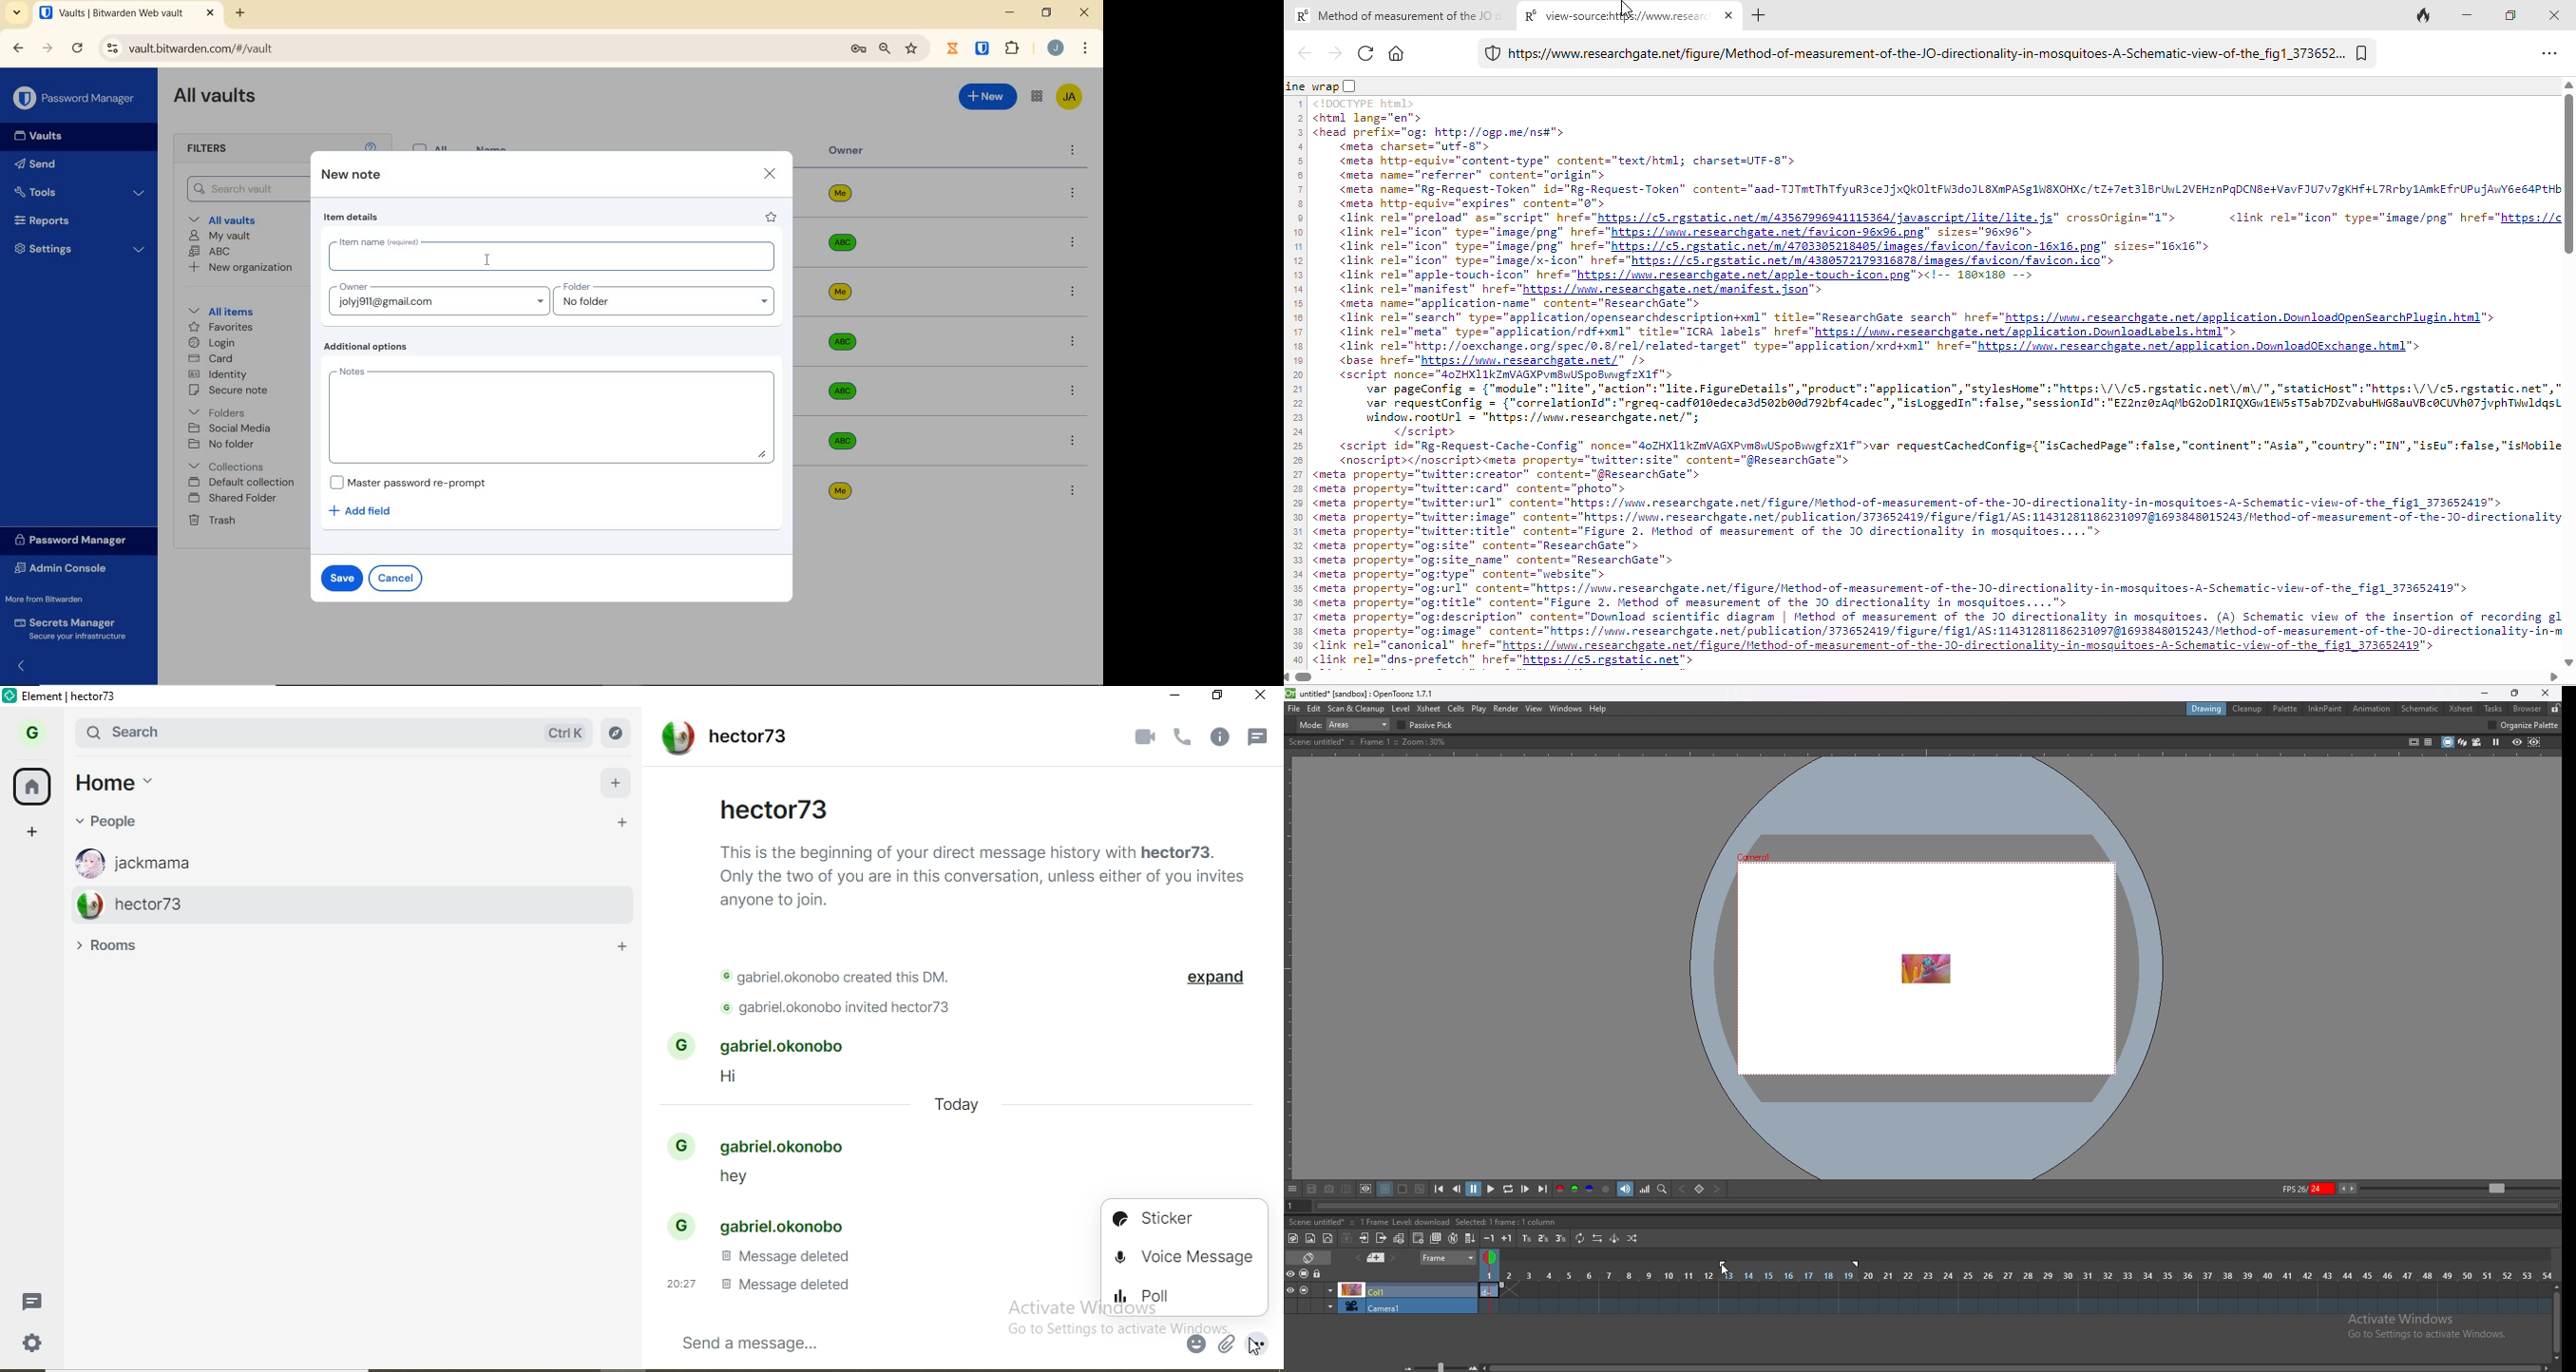 Image resolution: width=2576 pixels, height=1372 pixels. I want to click on New organization, so click(245, 269).